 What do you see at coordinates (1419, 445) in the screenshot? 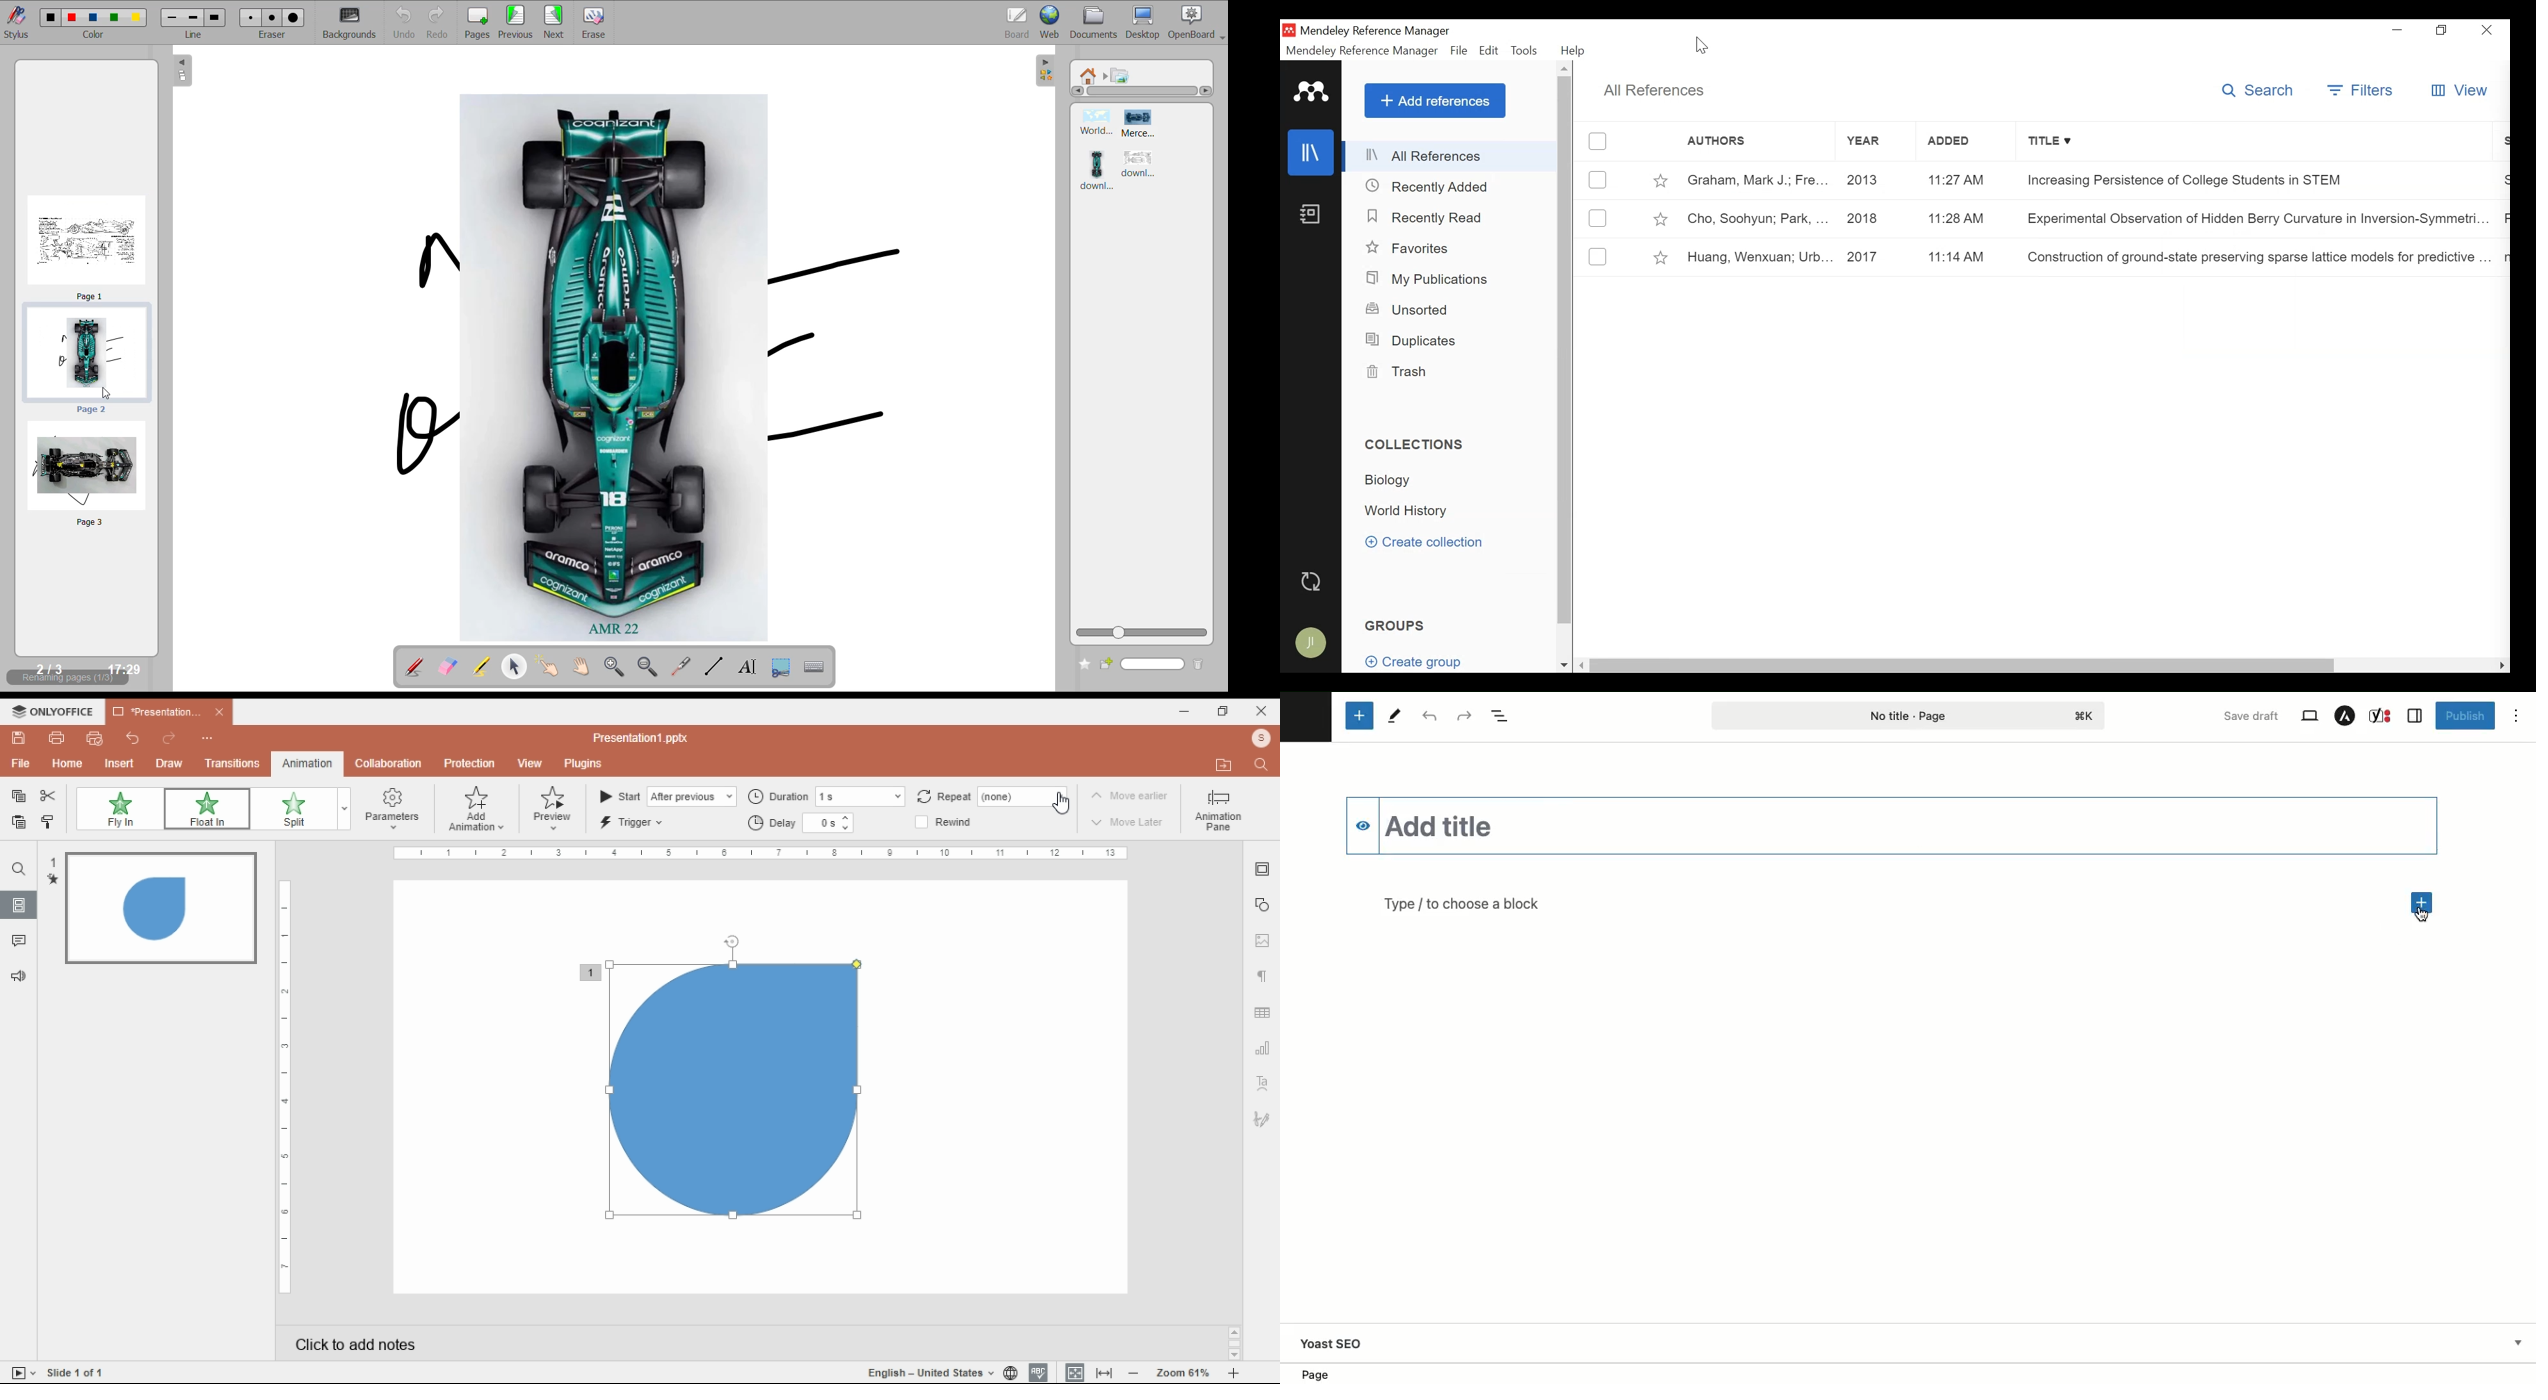
I see `Collections` at bounding box center [1419, 445].